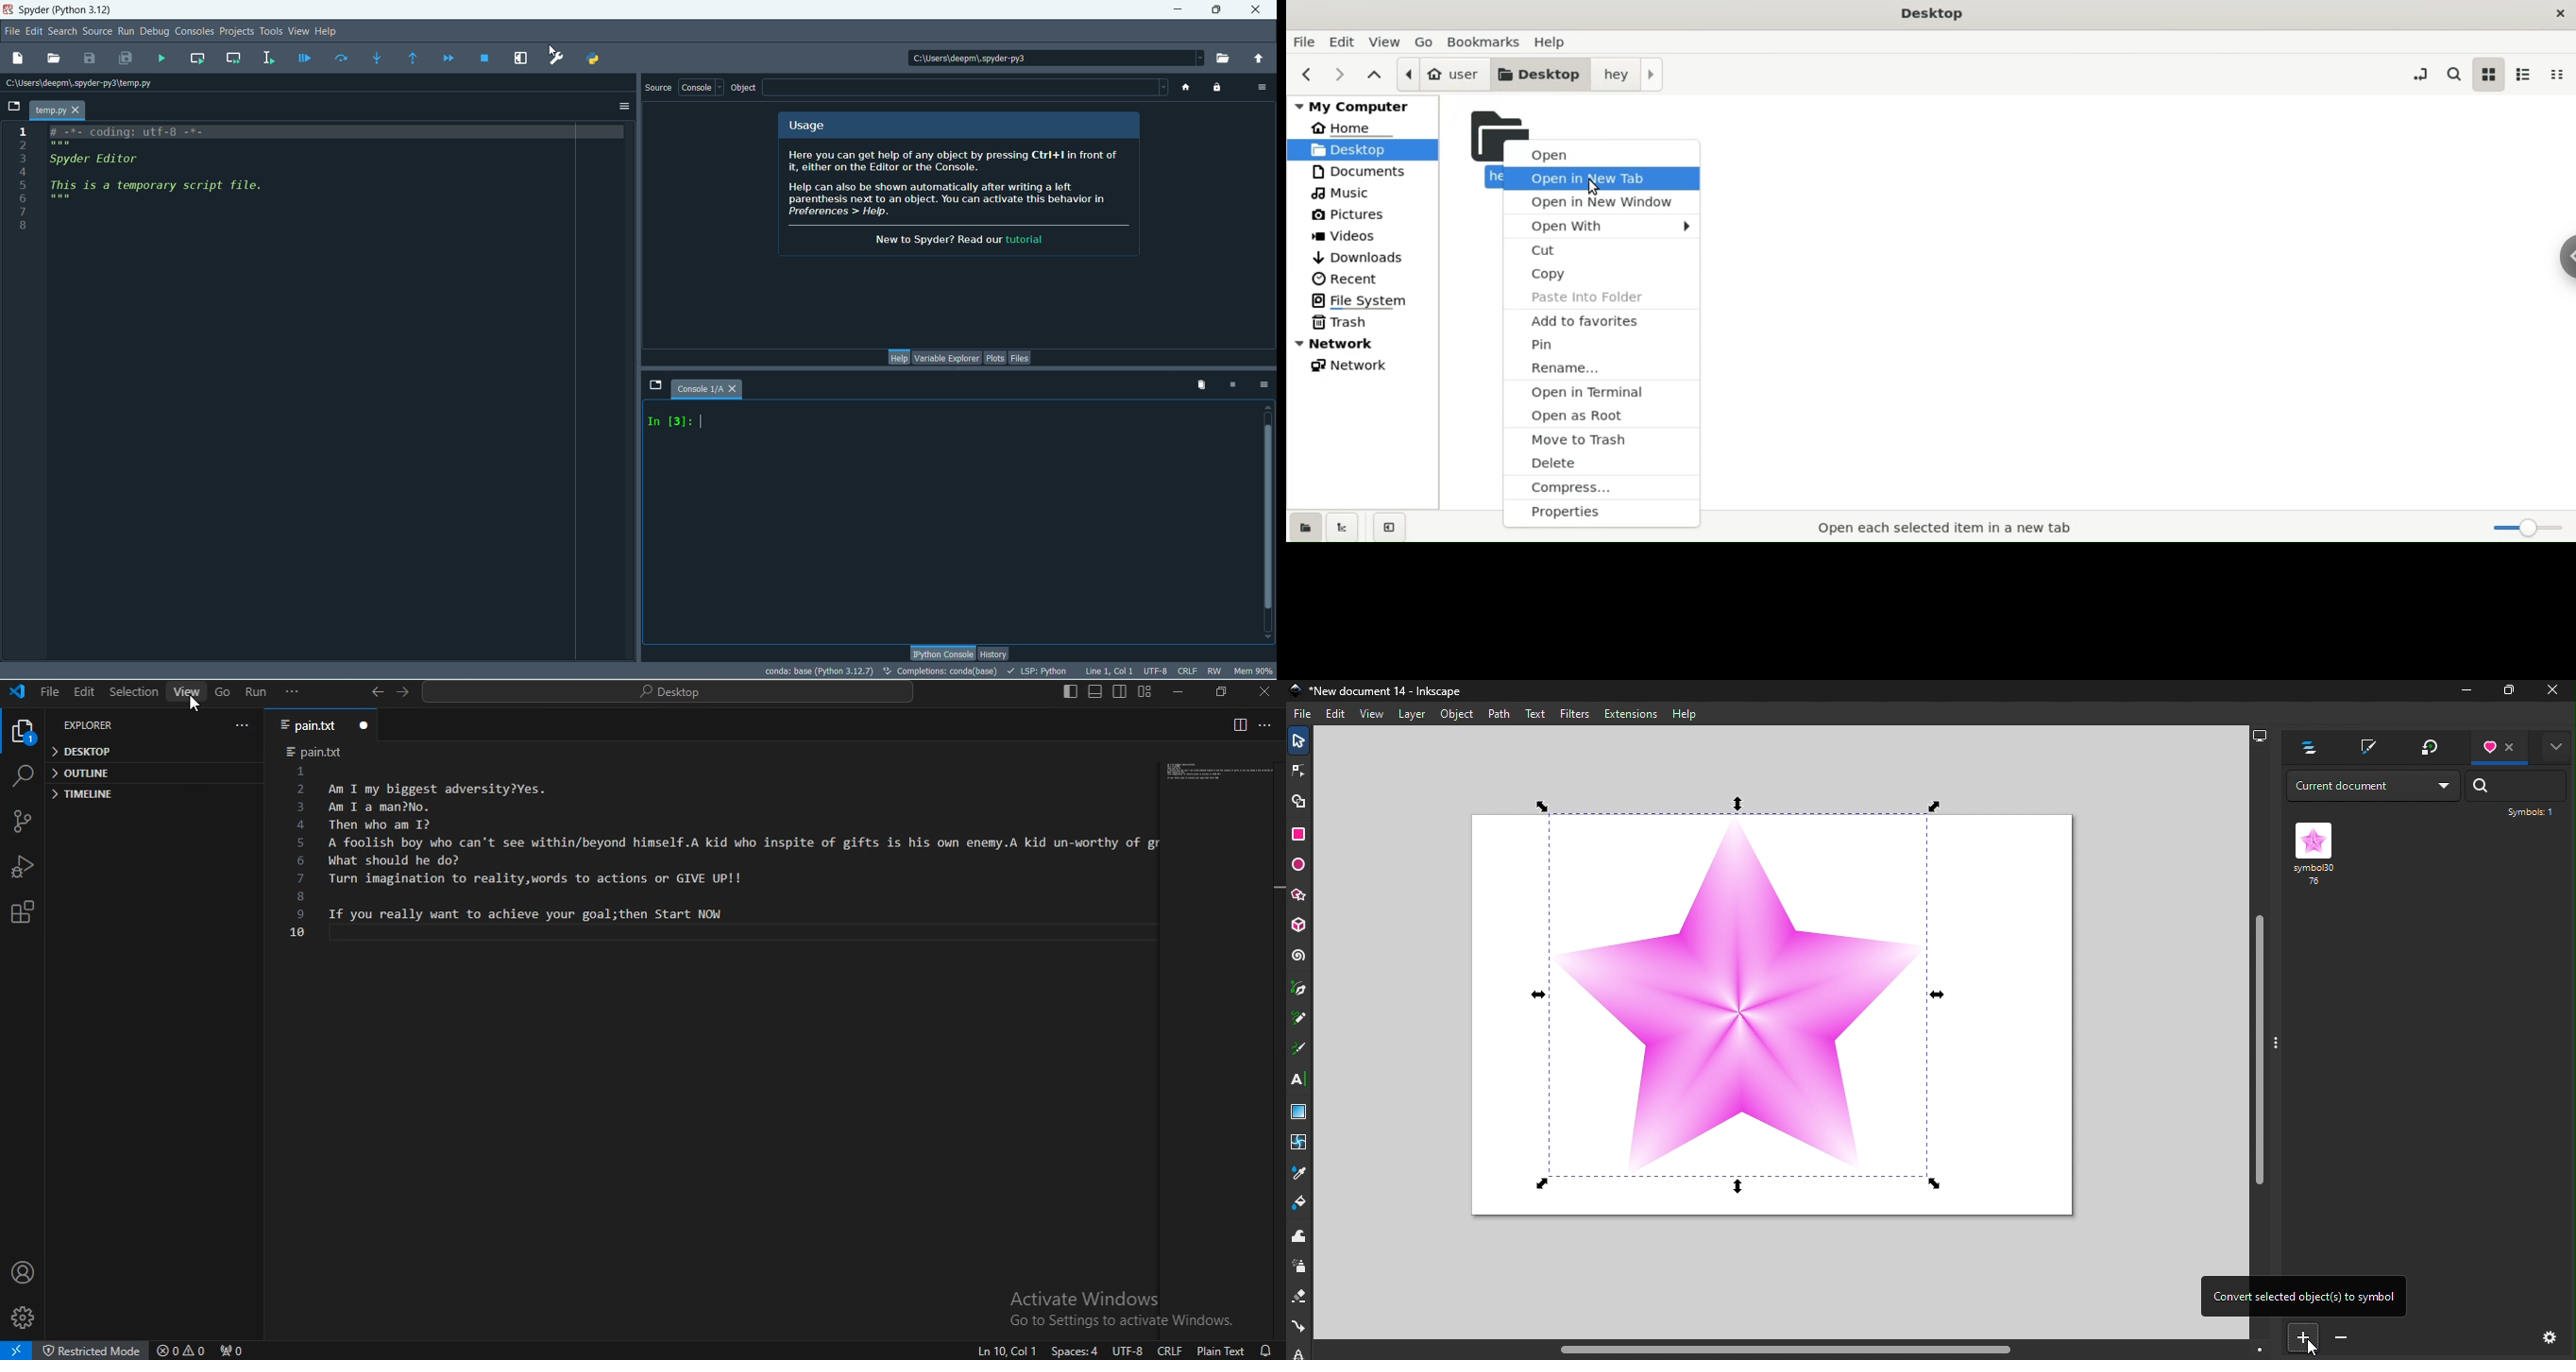 The height and width of the screenshot is (1372, 2576). I want to click on conda:base, so click(819, 671).